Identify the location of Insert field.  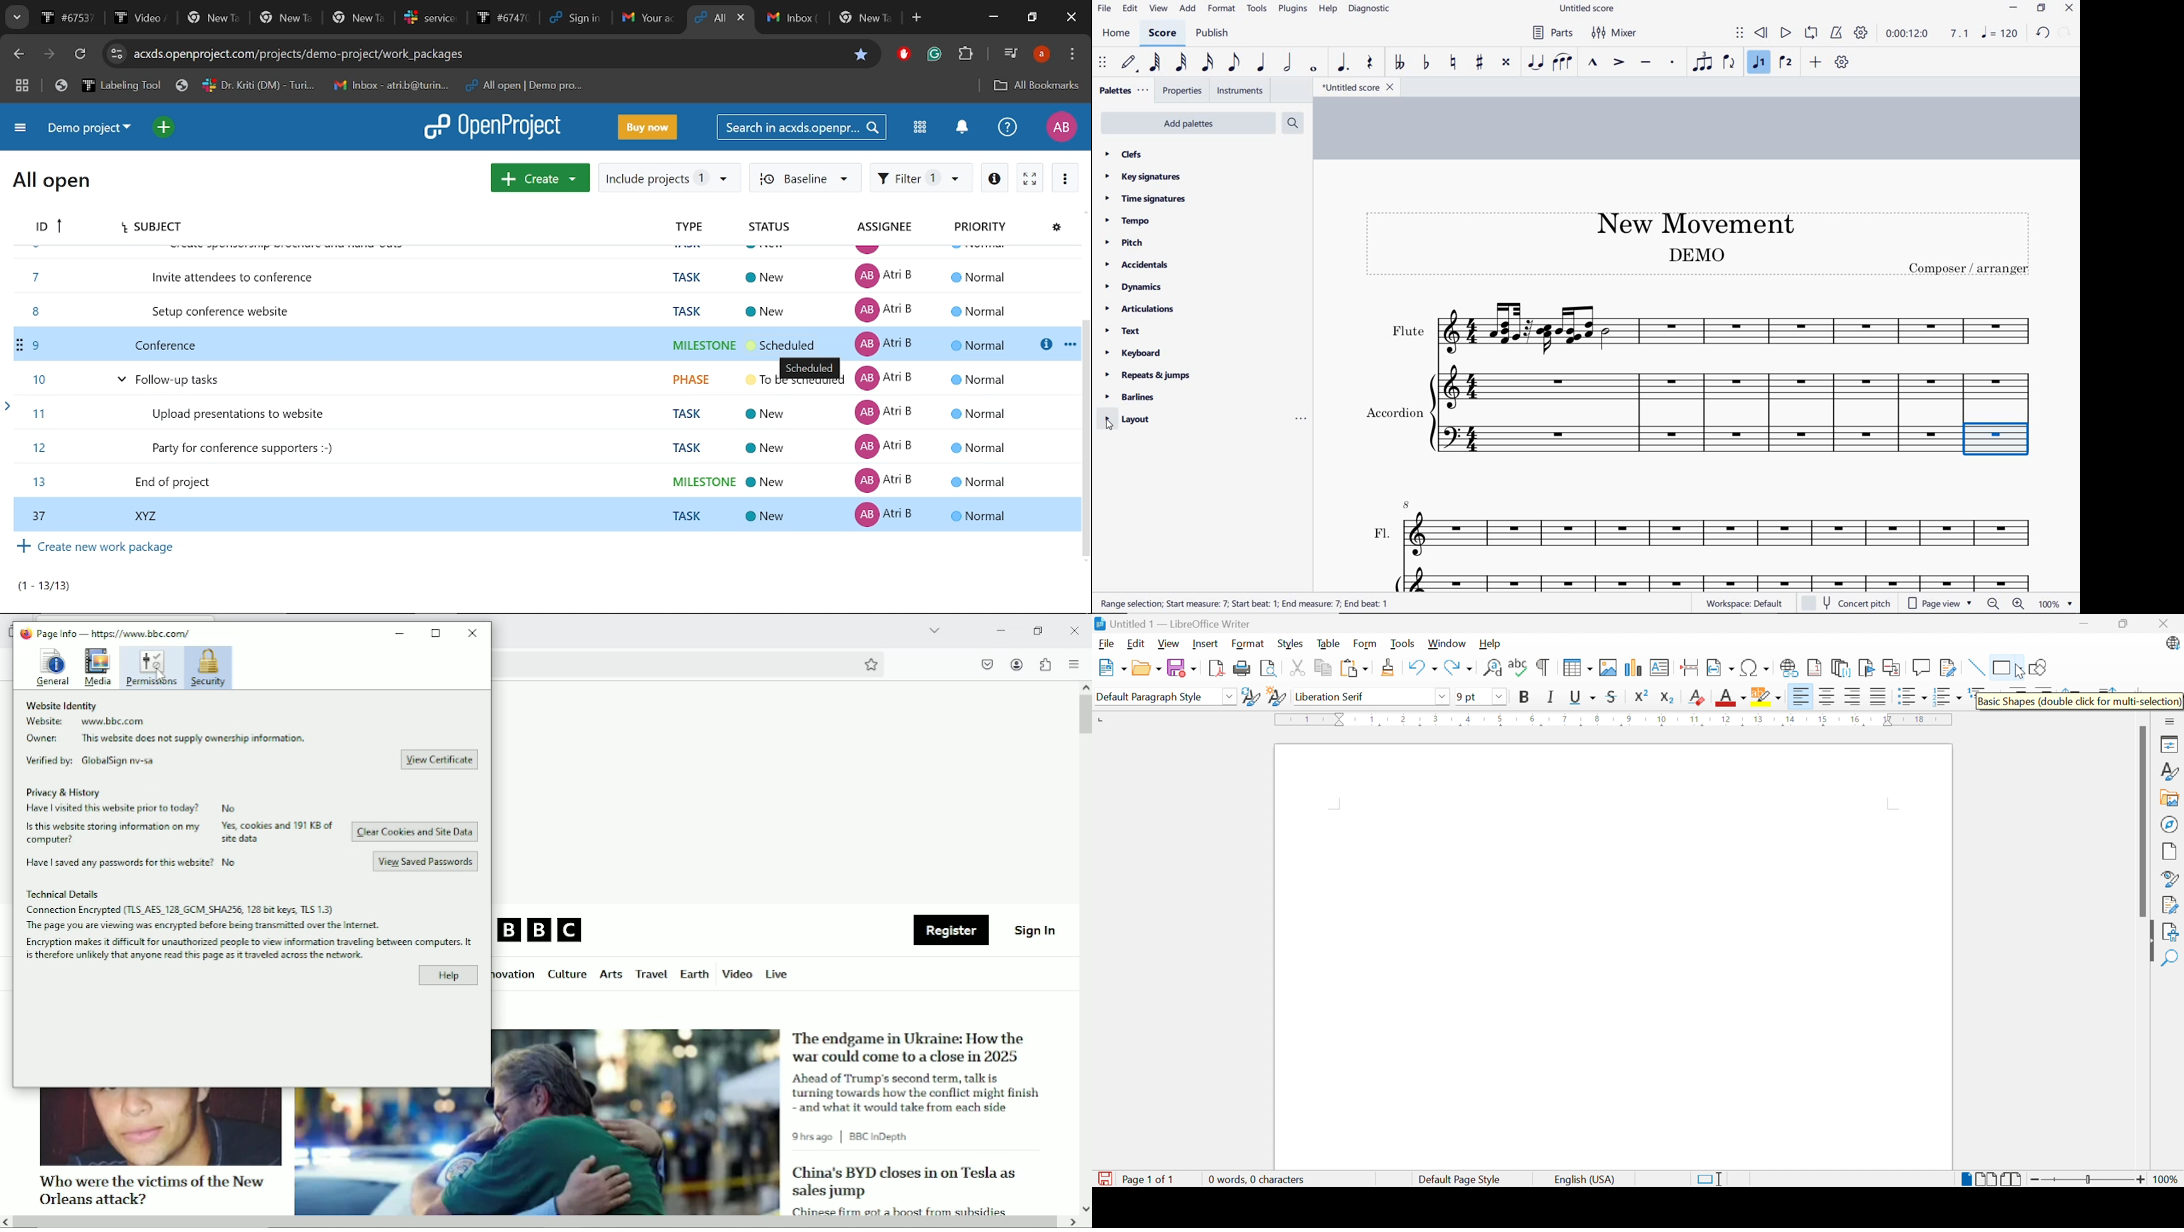
(1719, 668).